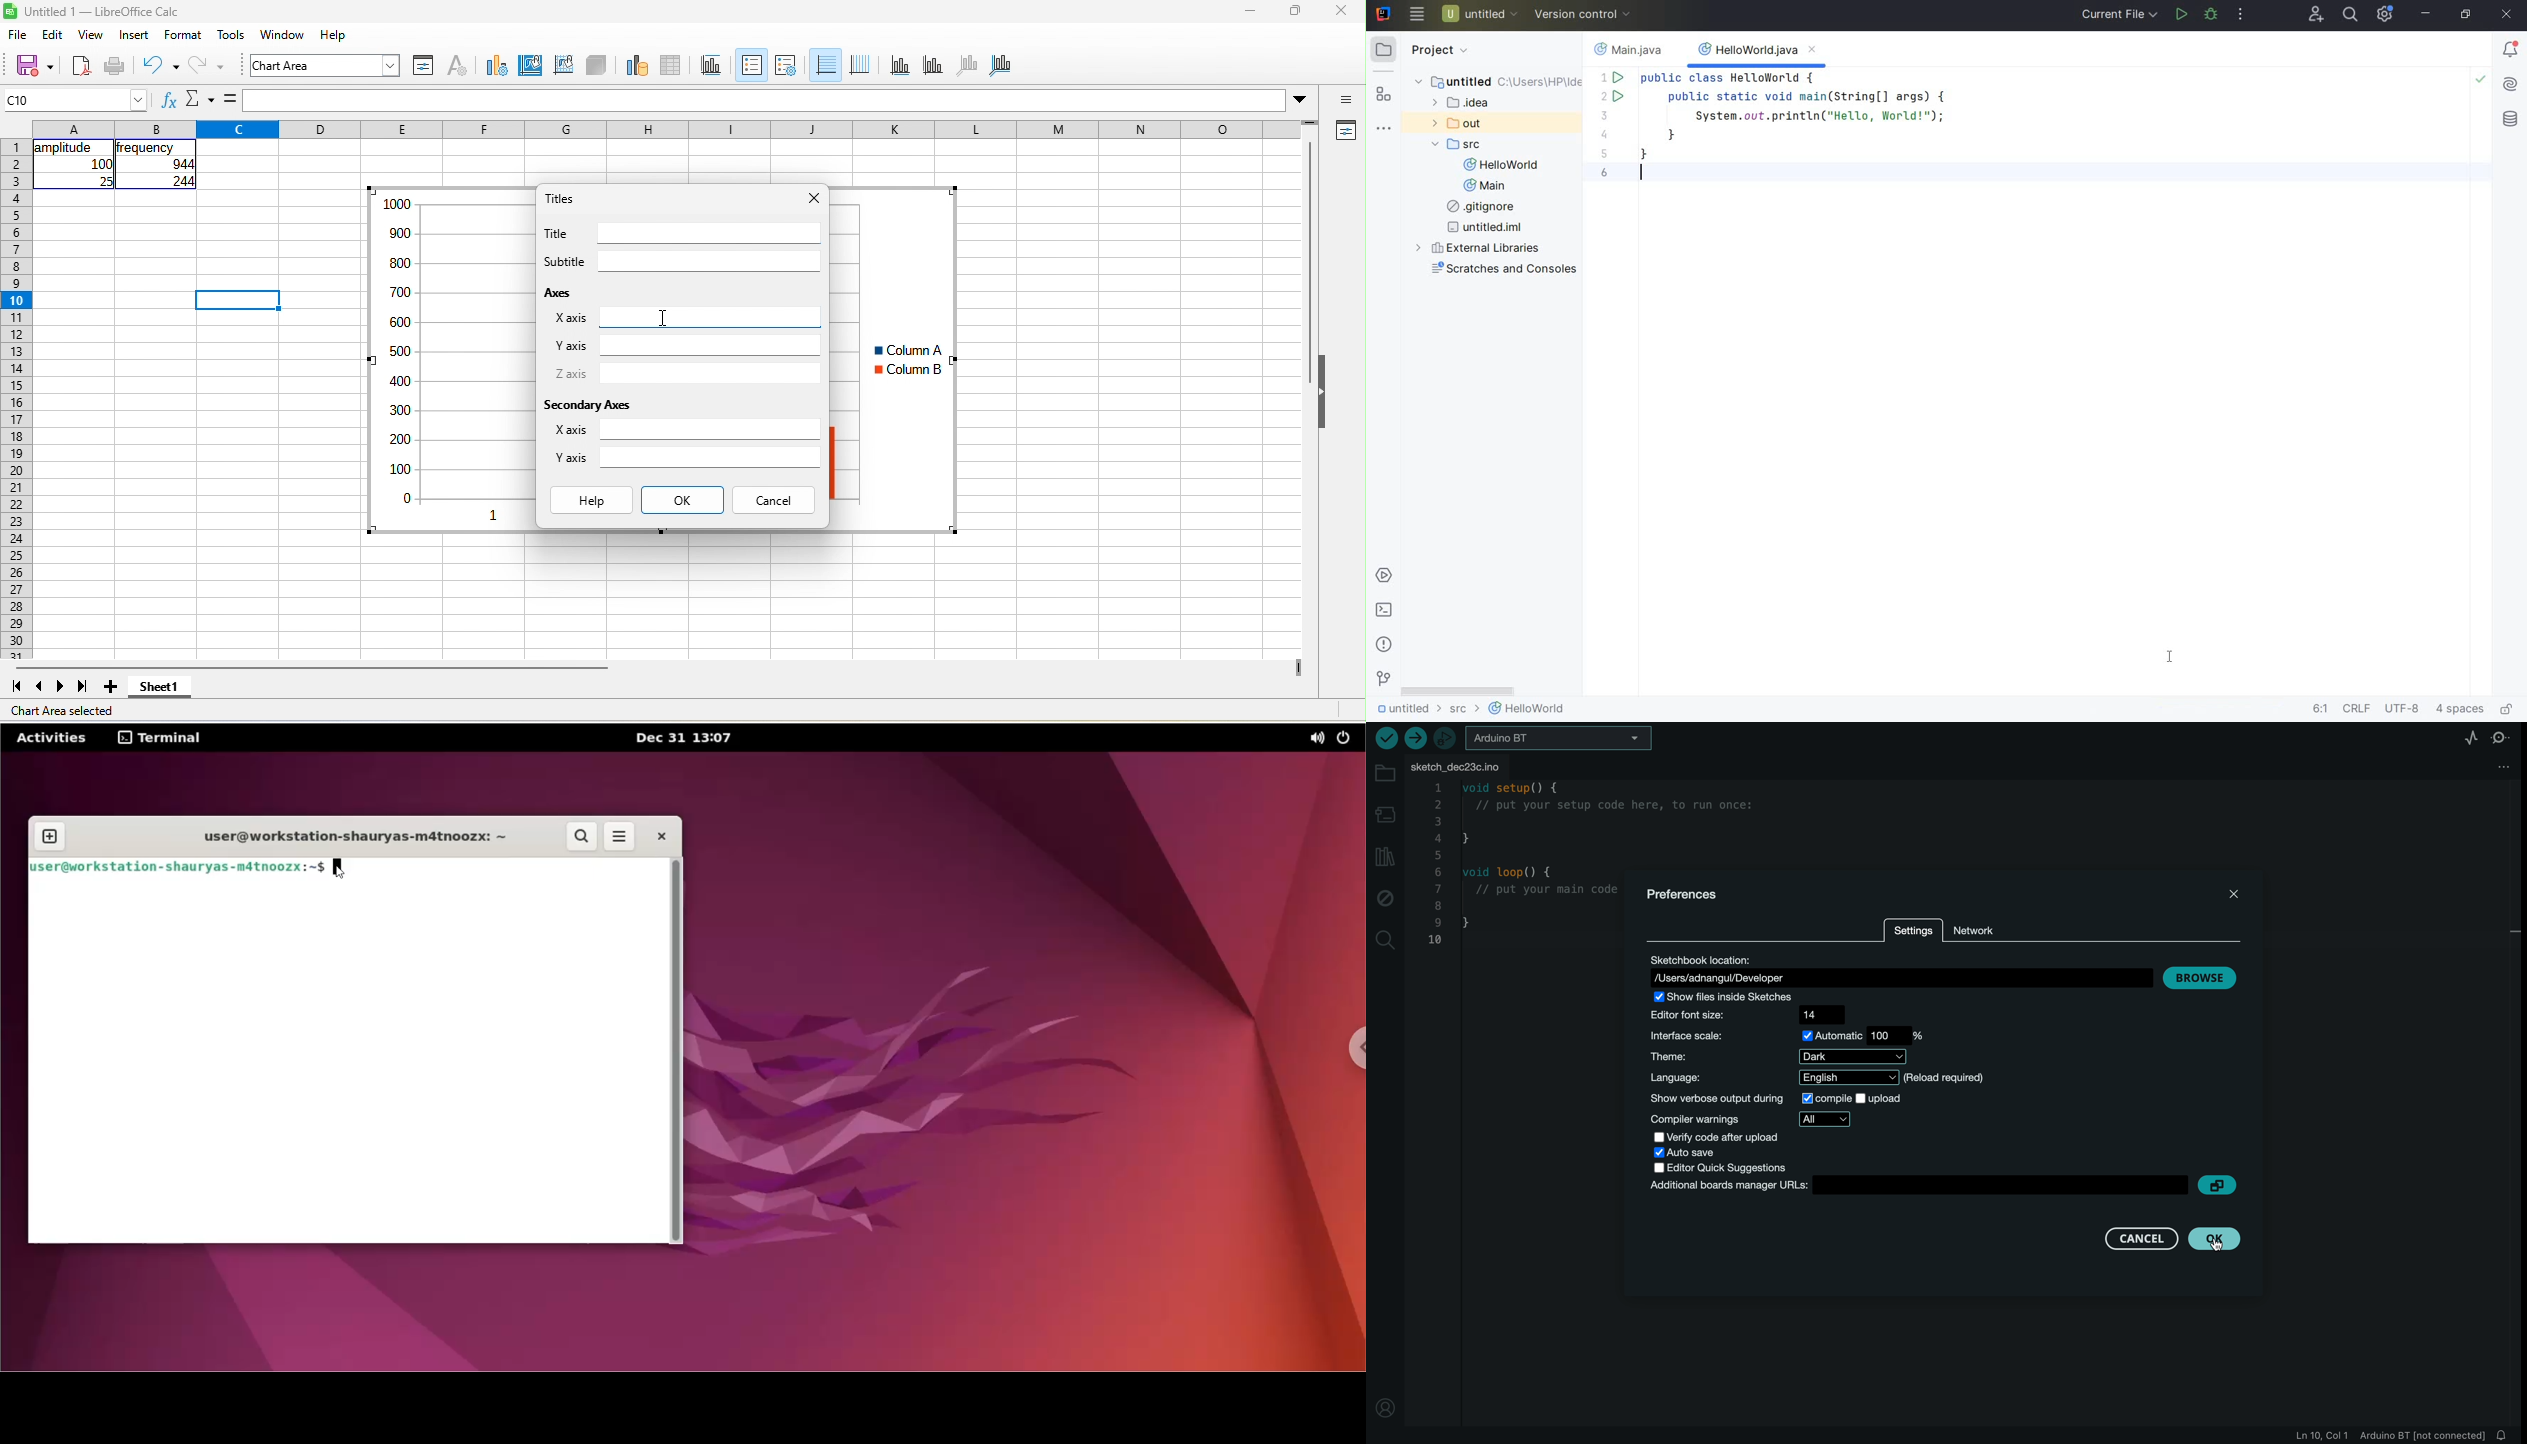 This screenshot has width=2548, height=1456. What do you see at coordinates (115, 67) in the screenshot?
I see `print` at bounding box center [115, 67].